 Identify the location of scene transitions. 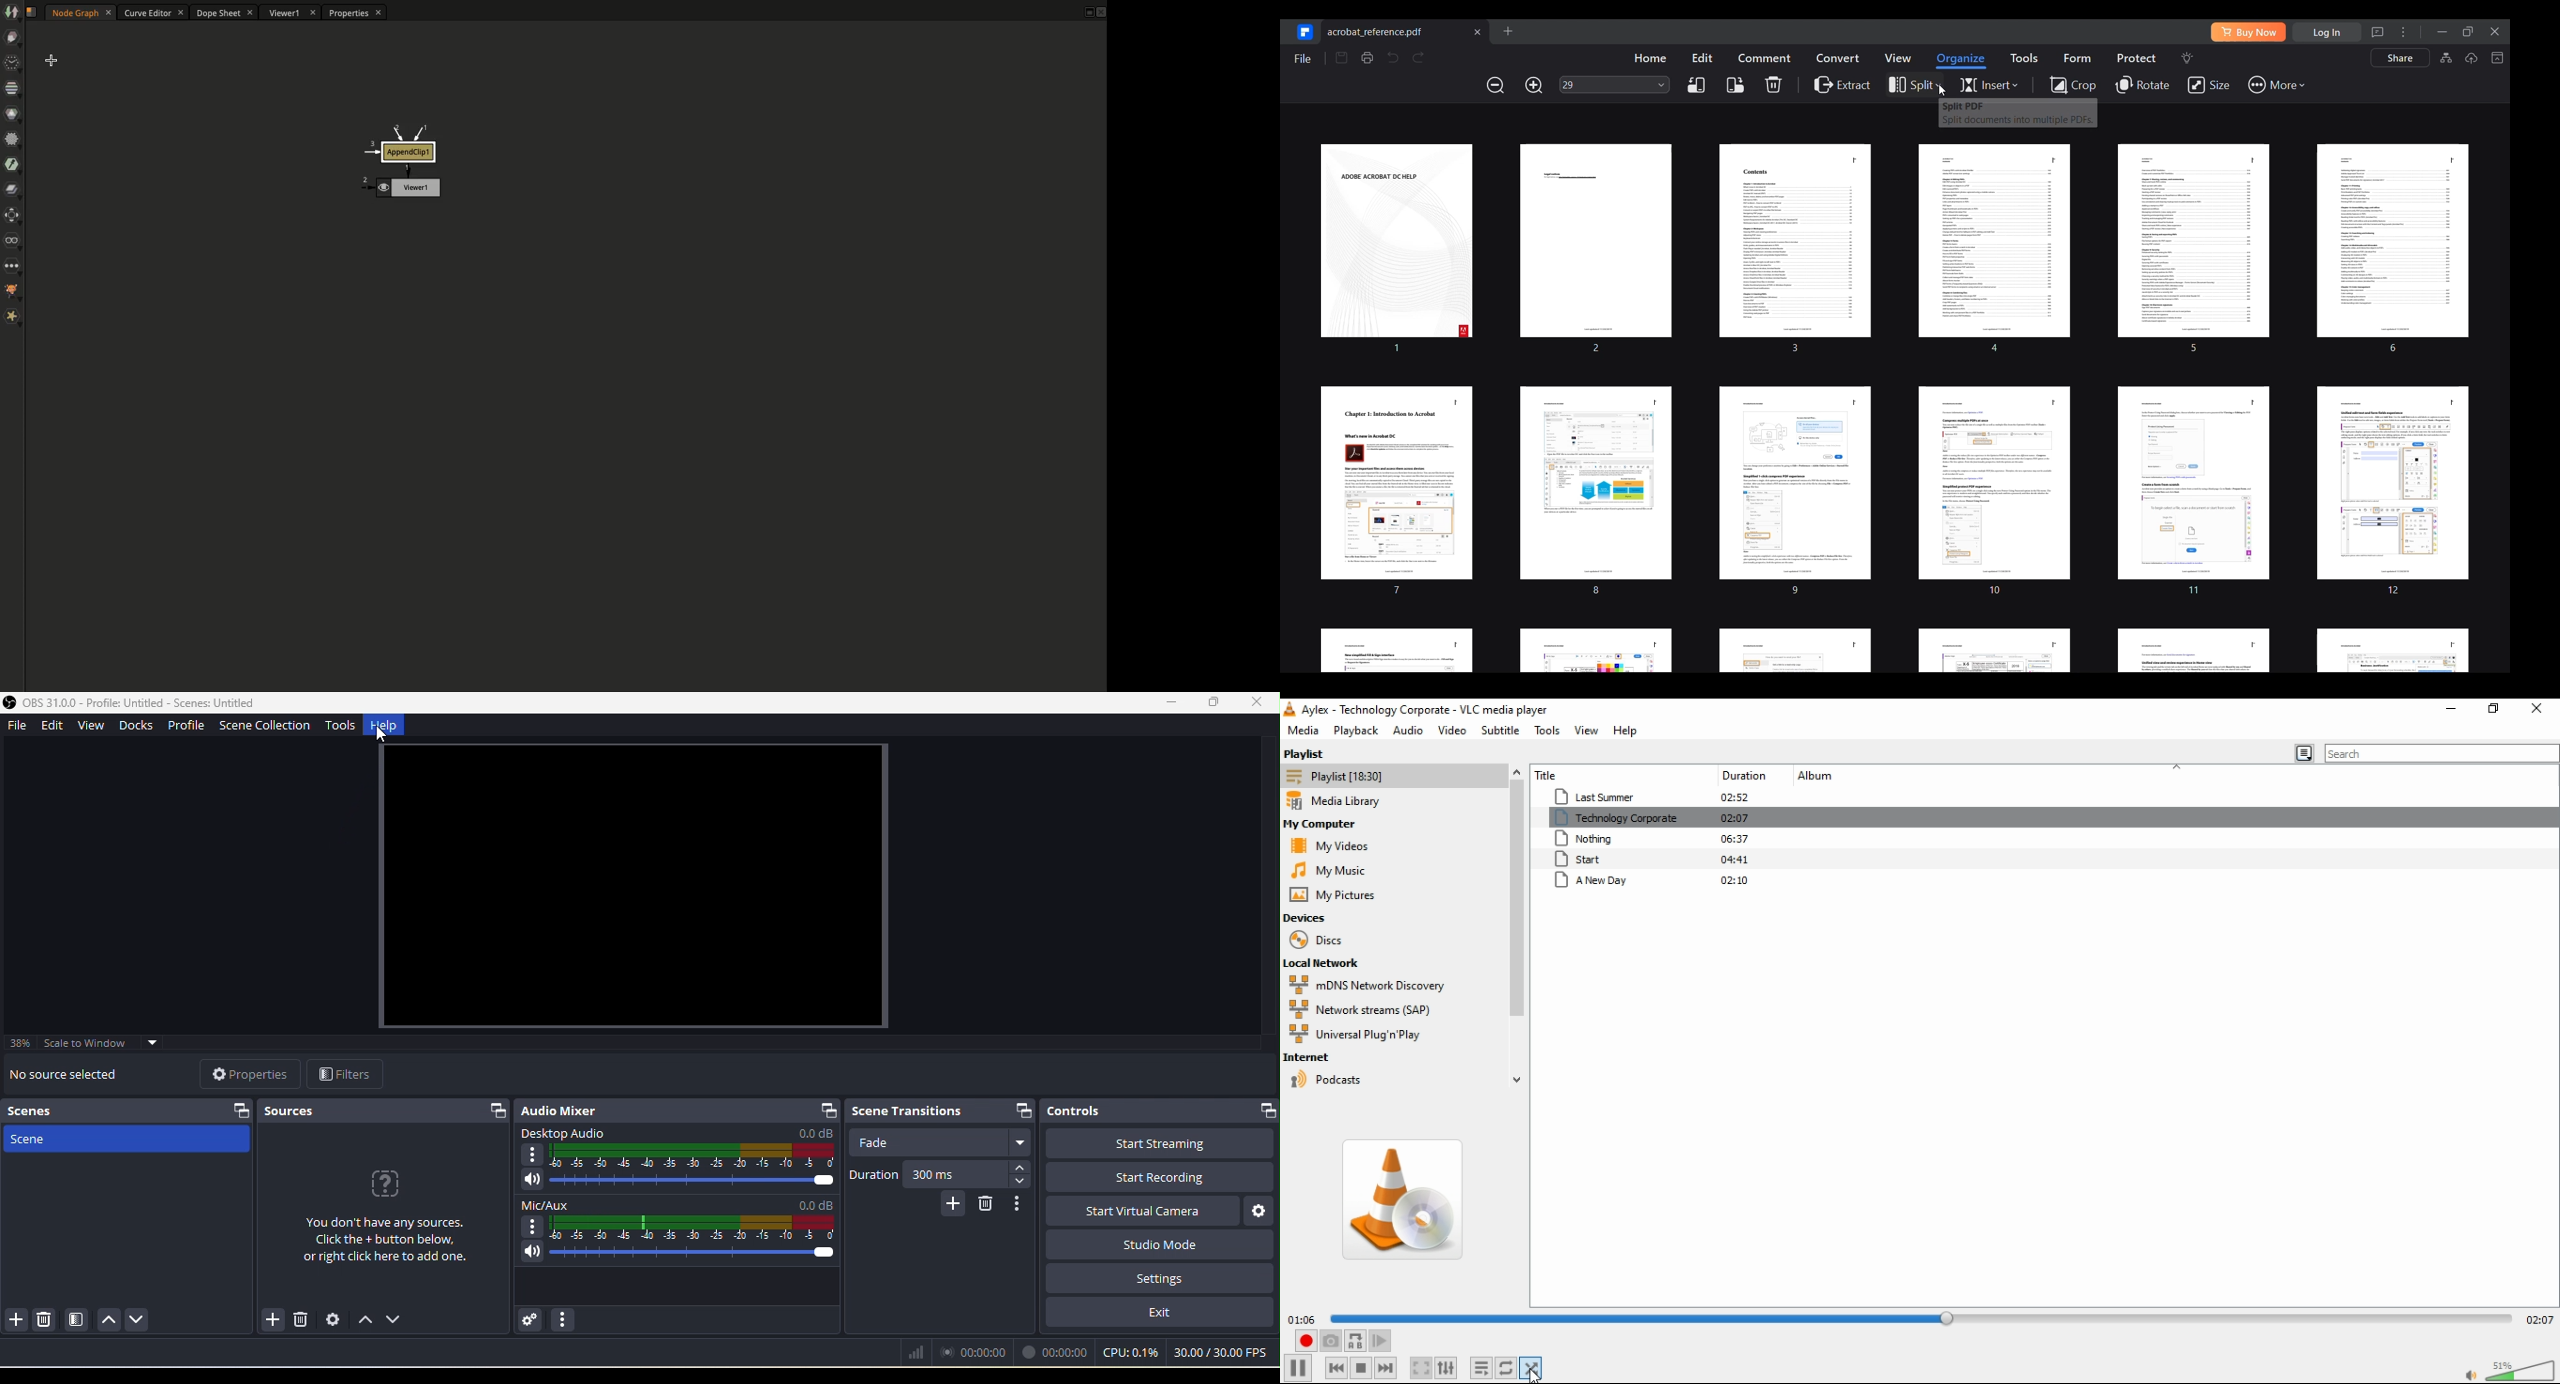
(938, 1112).